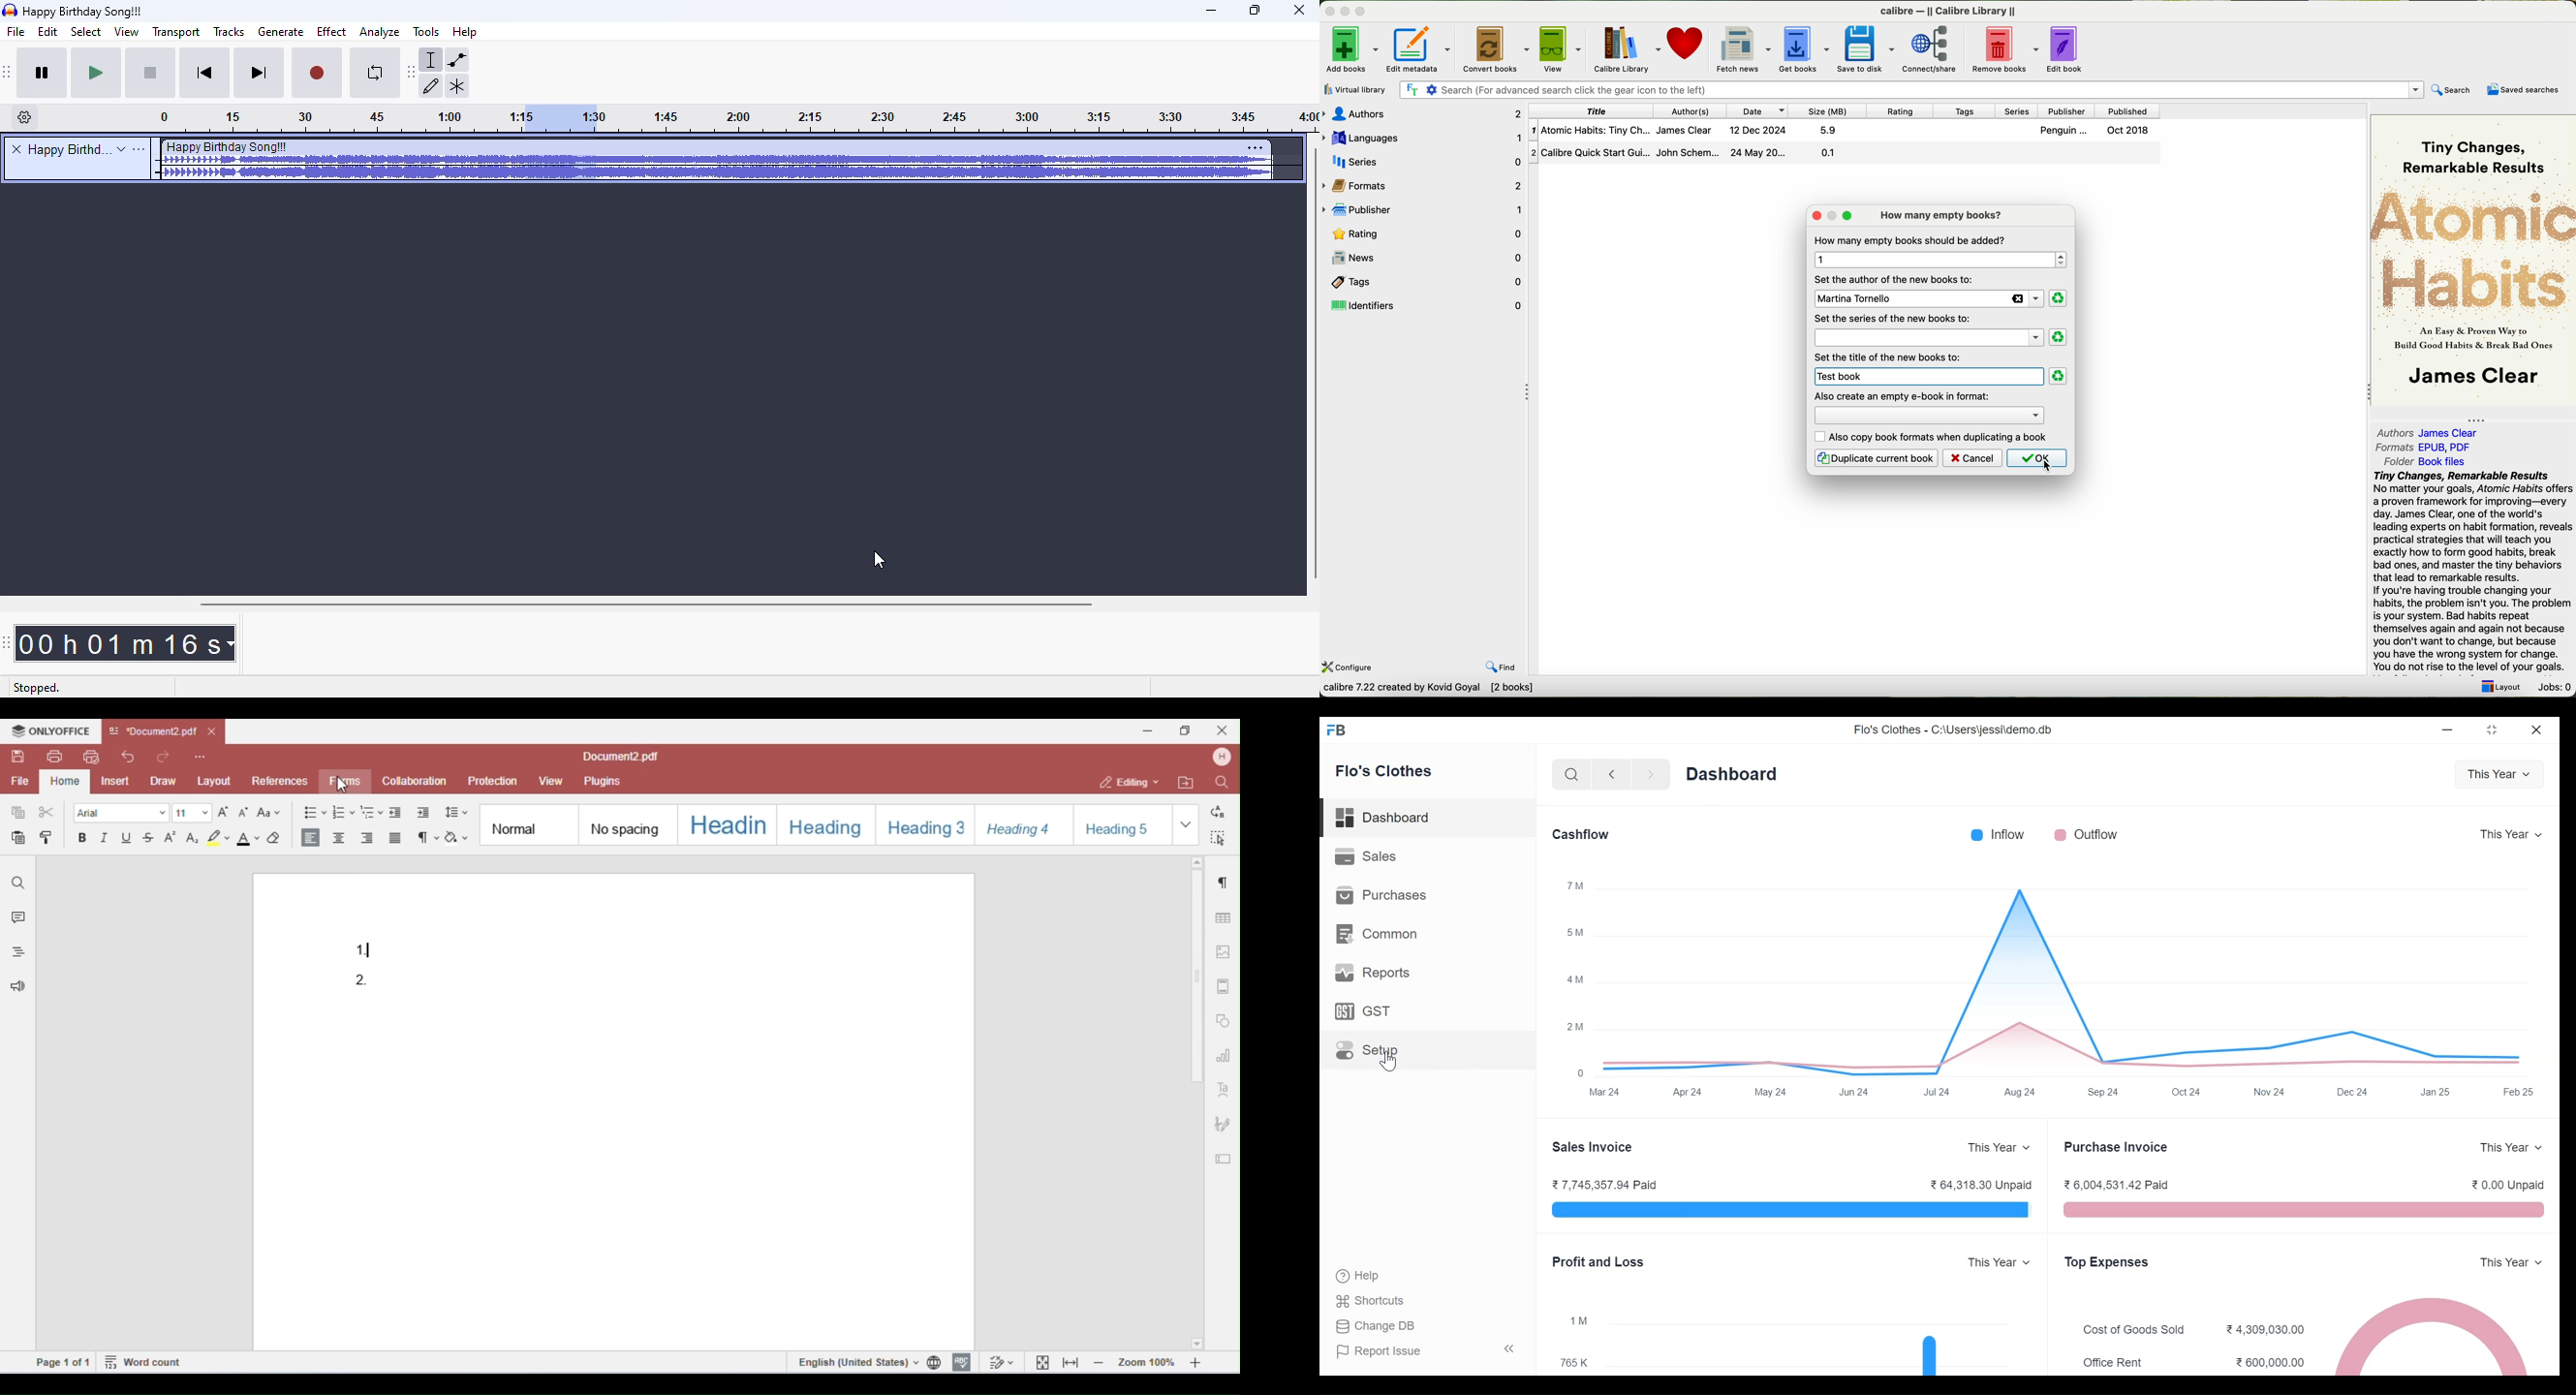 The image size is (2576, 1400). What do you see at coordinates (1928, 413) in the screenshot?
I see `options` at bounding box center [1928, 413].